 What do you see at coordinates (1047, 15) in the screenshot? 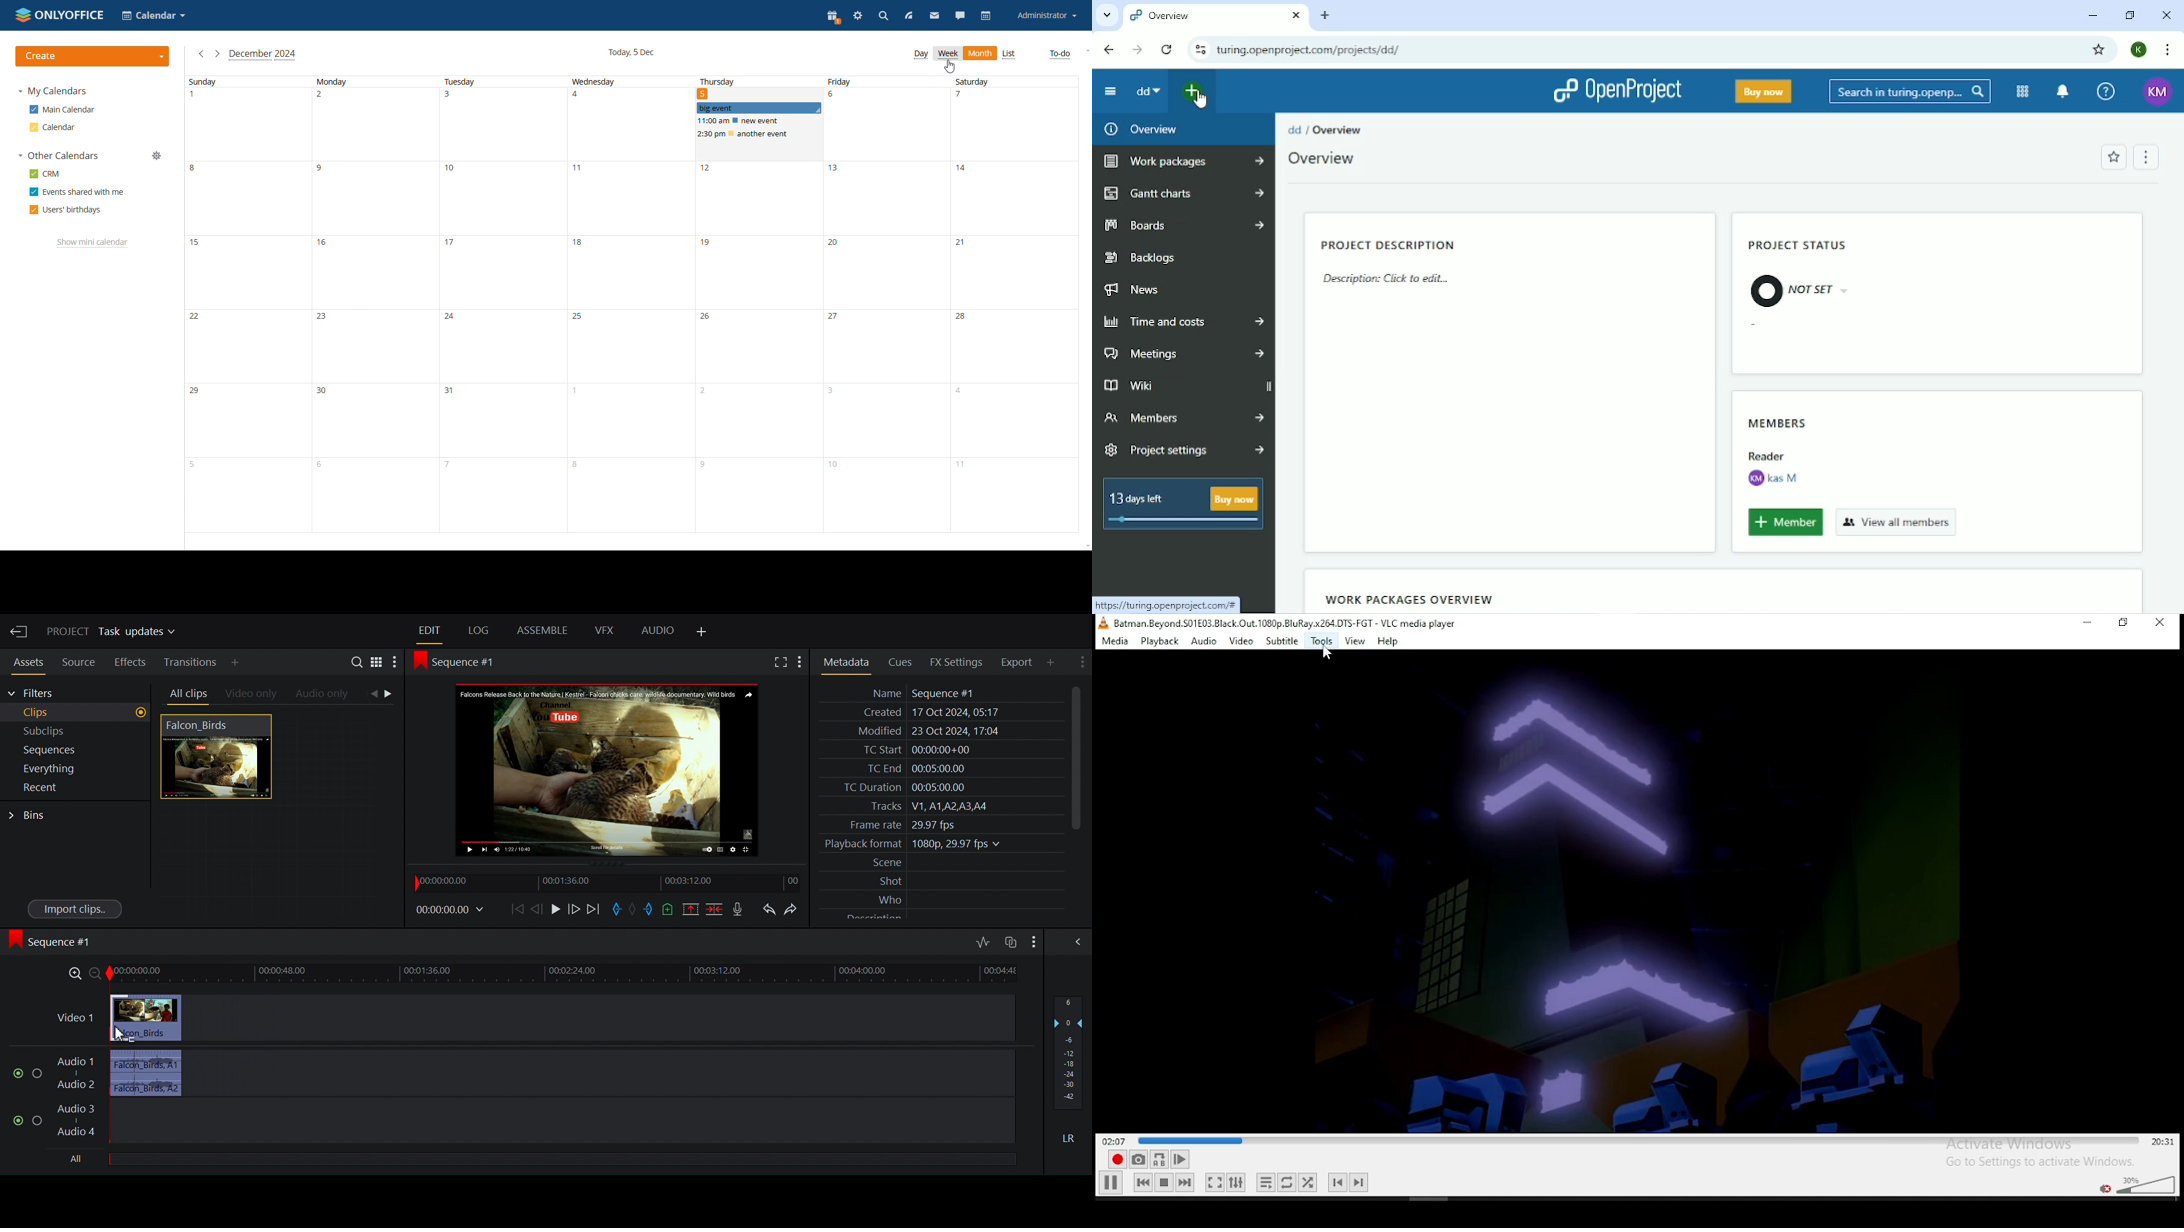
I see `account` at bounding box center [1047, 15].